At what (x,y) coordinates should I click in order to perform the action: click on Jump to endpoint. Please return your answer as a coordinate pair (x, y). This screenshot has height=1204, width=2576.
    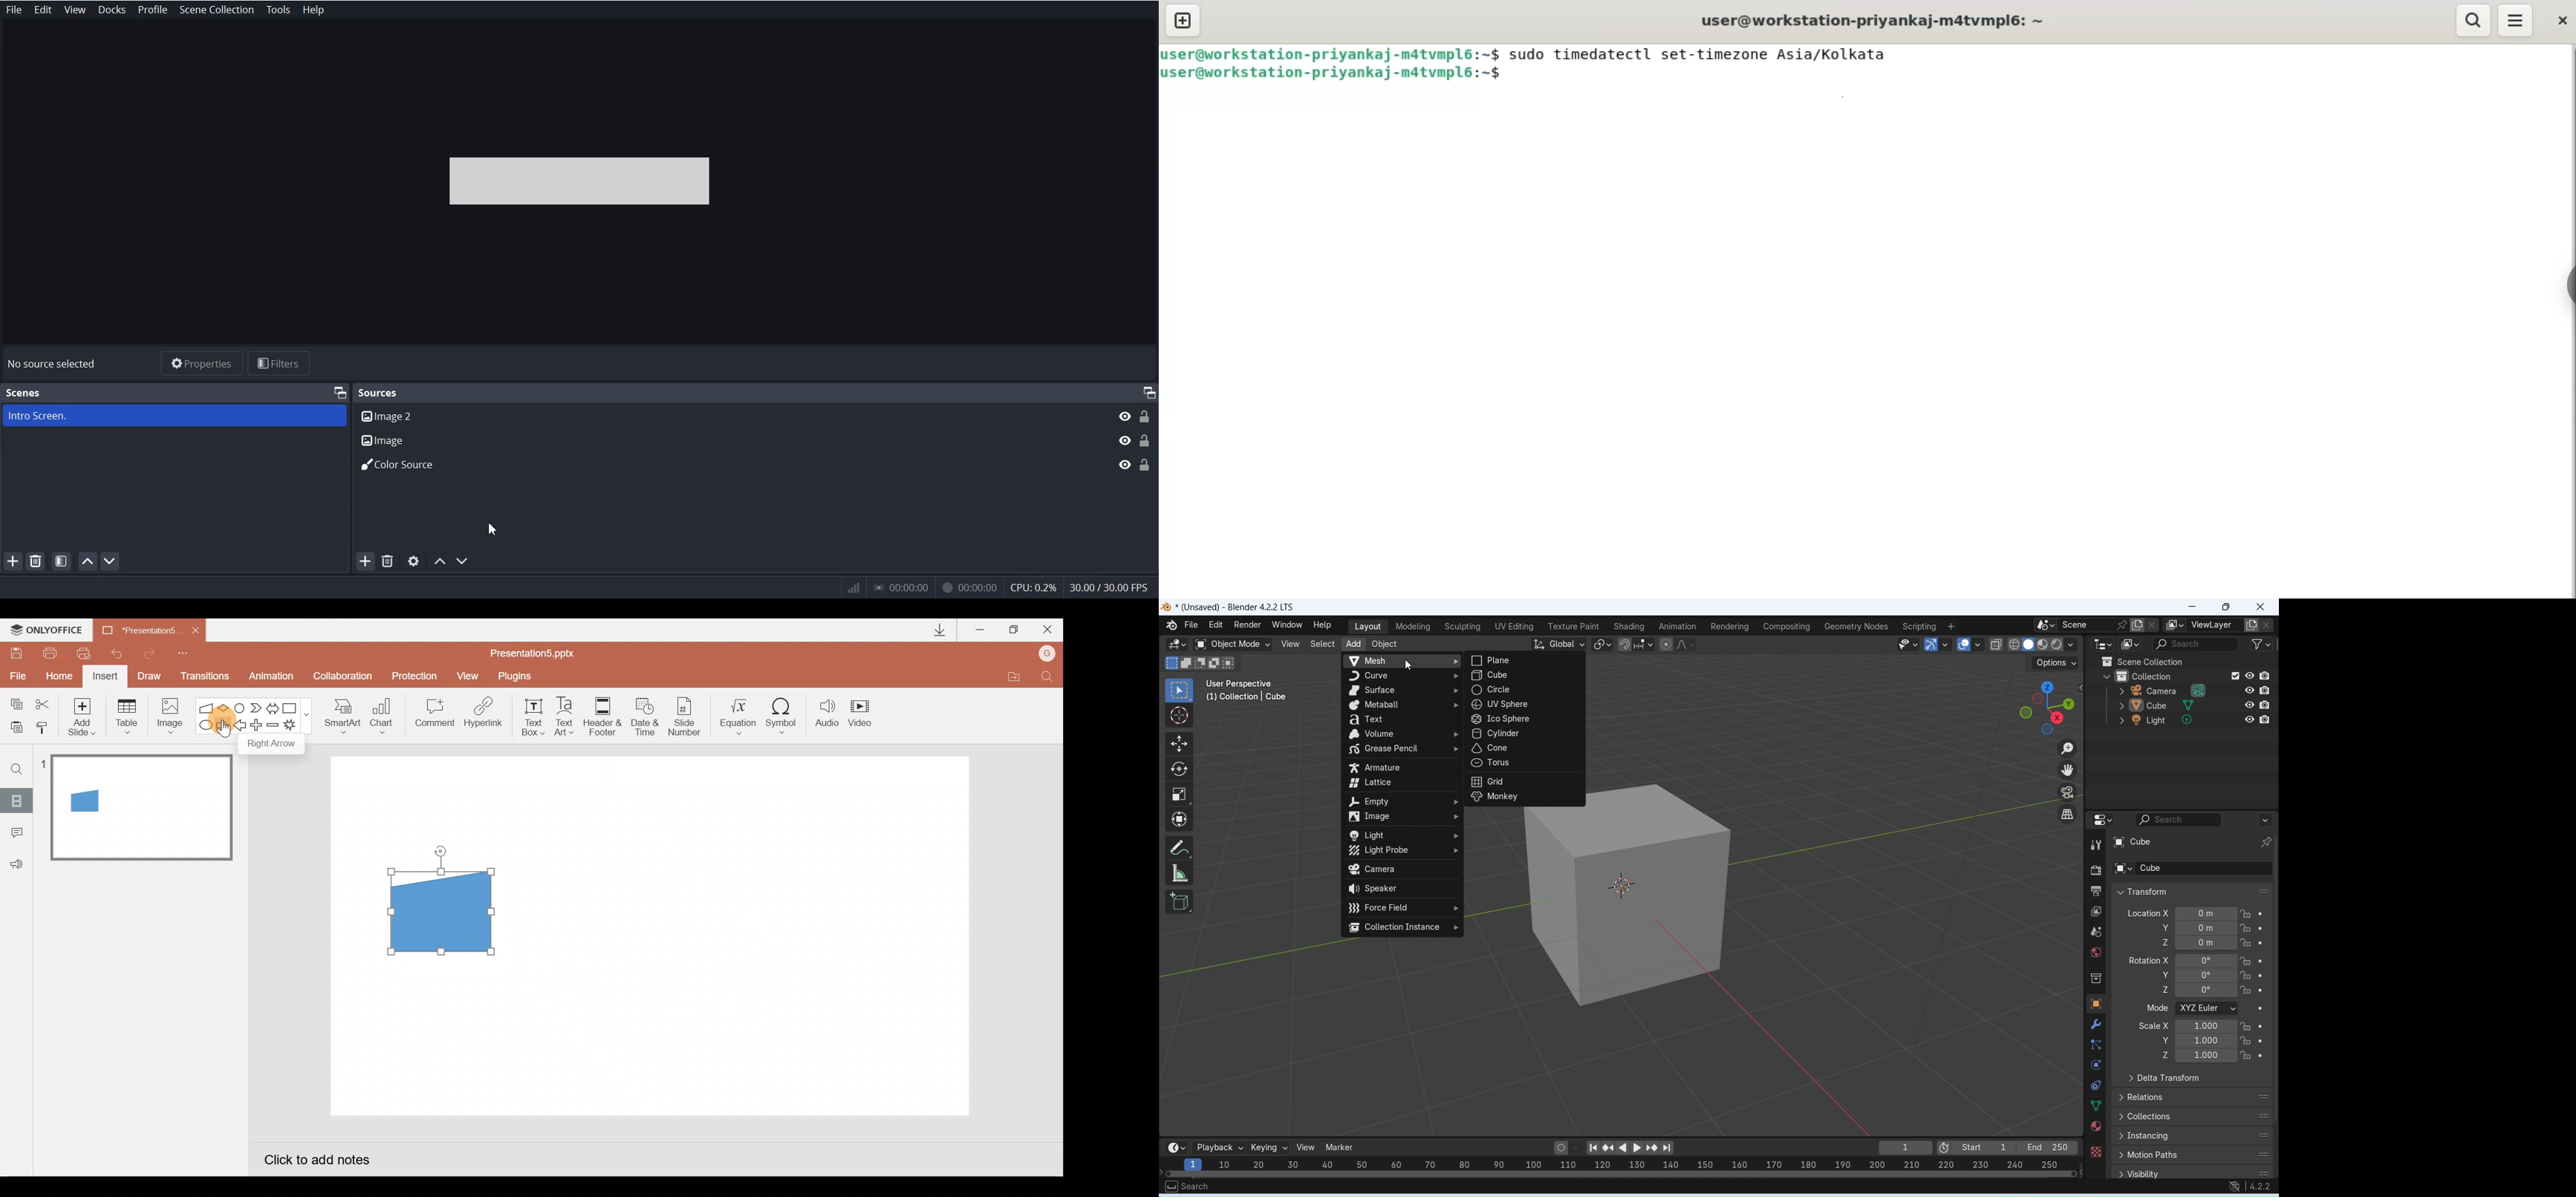
    Looking at the image, I should click on (1671, 1148).